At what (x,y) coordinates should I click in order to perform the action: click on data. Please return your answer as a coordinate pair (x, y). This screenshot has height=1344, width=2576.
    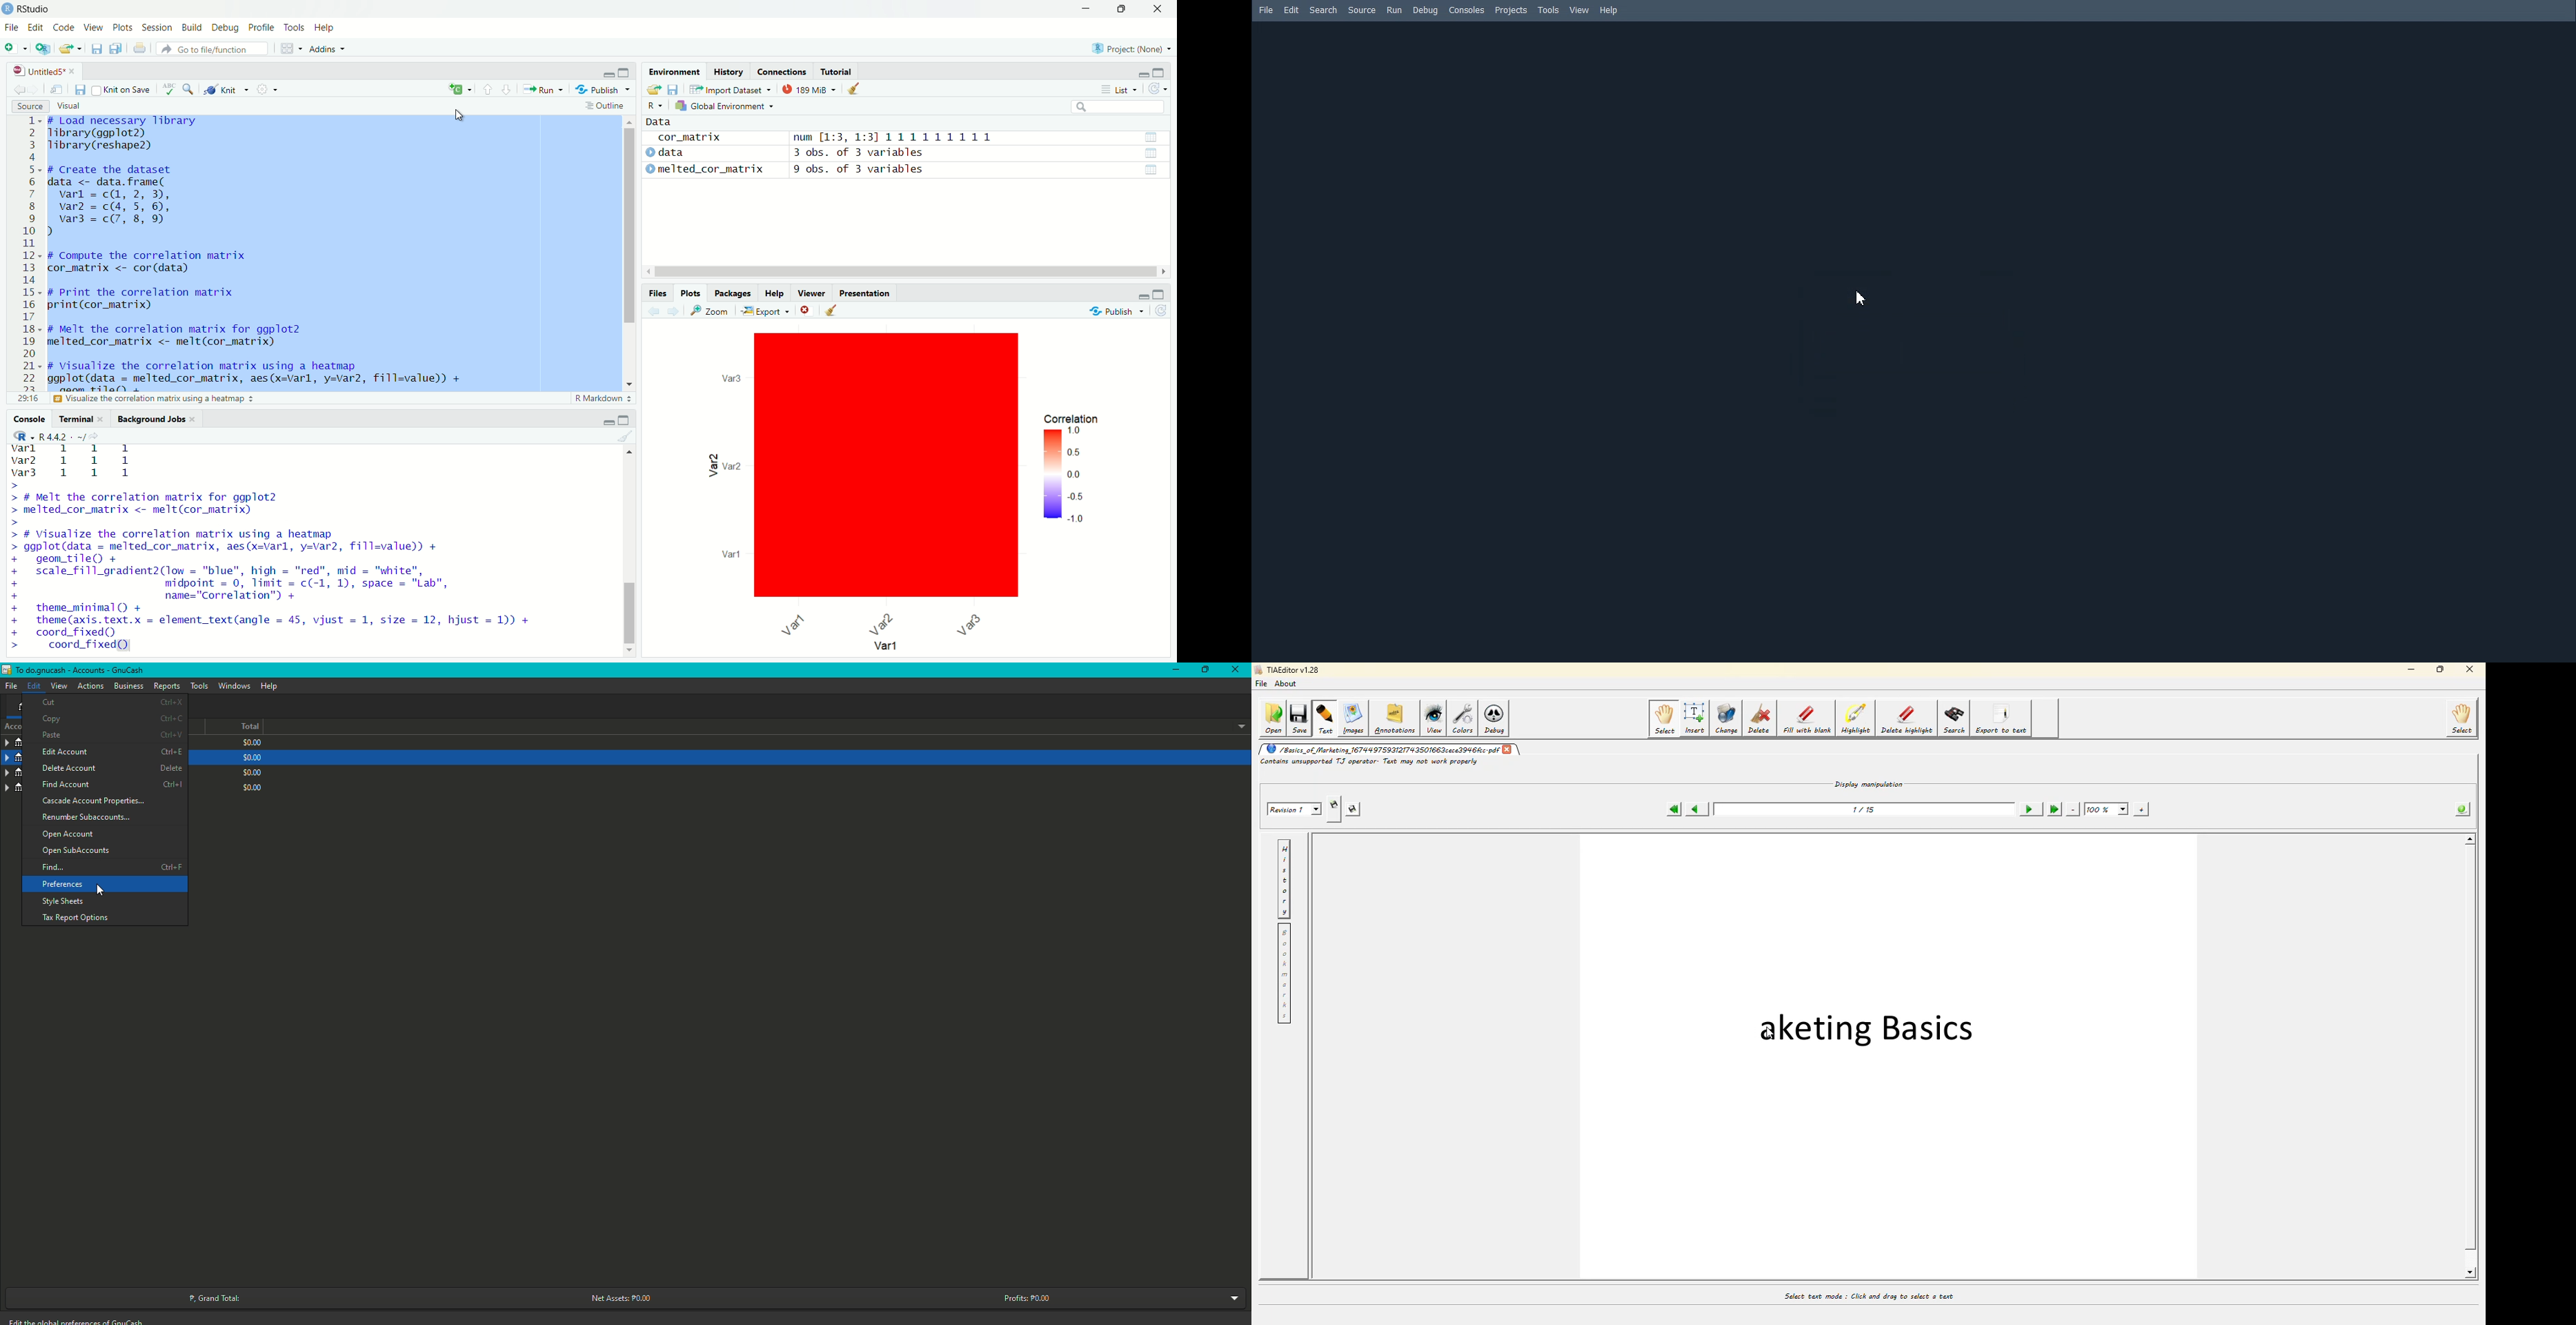
    Looking at the image, I should click on (666, 121).